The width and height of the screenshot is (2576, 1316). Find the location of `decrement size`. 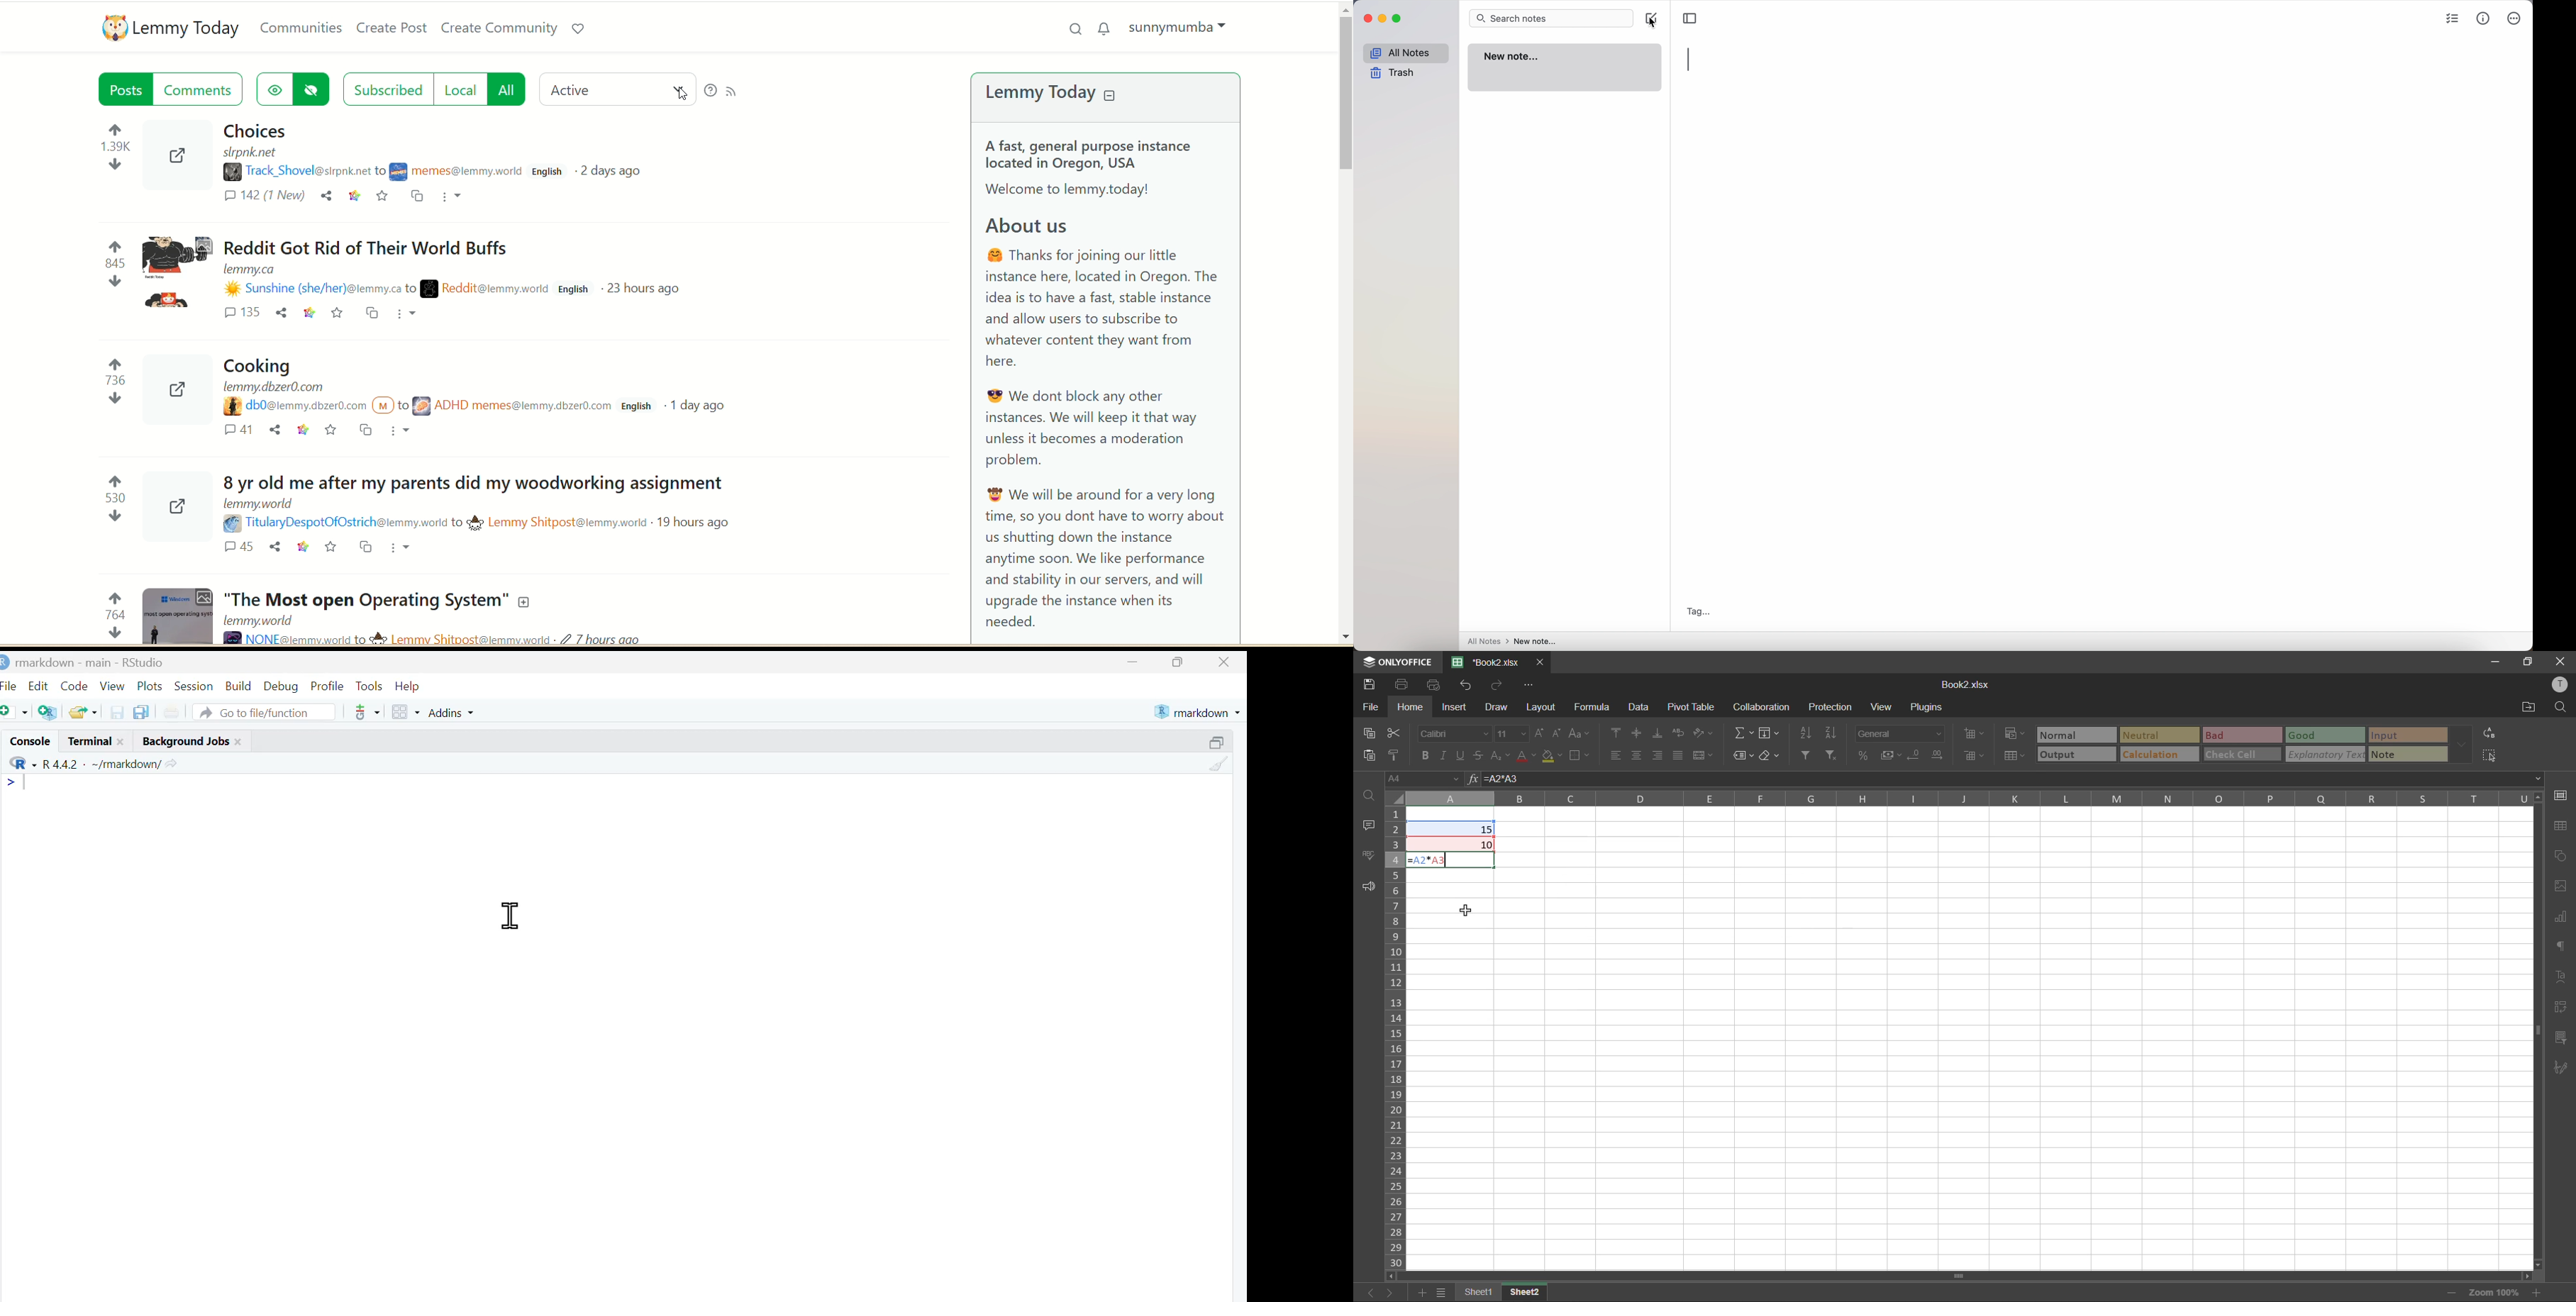

decrement size is located at coordinates (1557, 732).